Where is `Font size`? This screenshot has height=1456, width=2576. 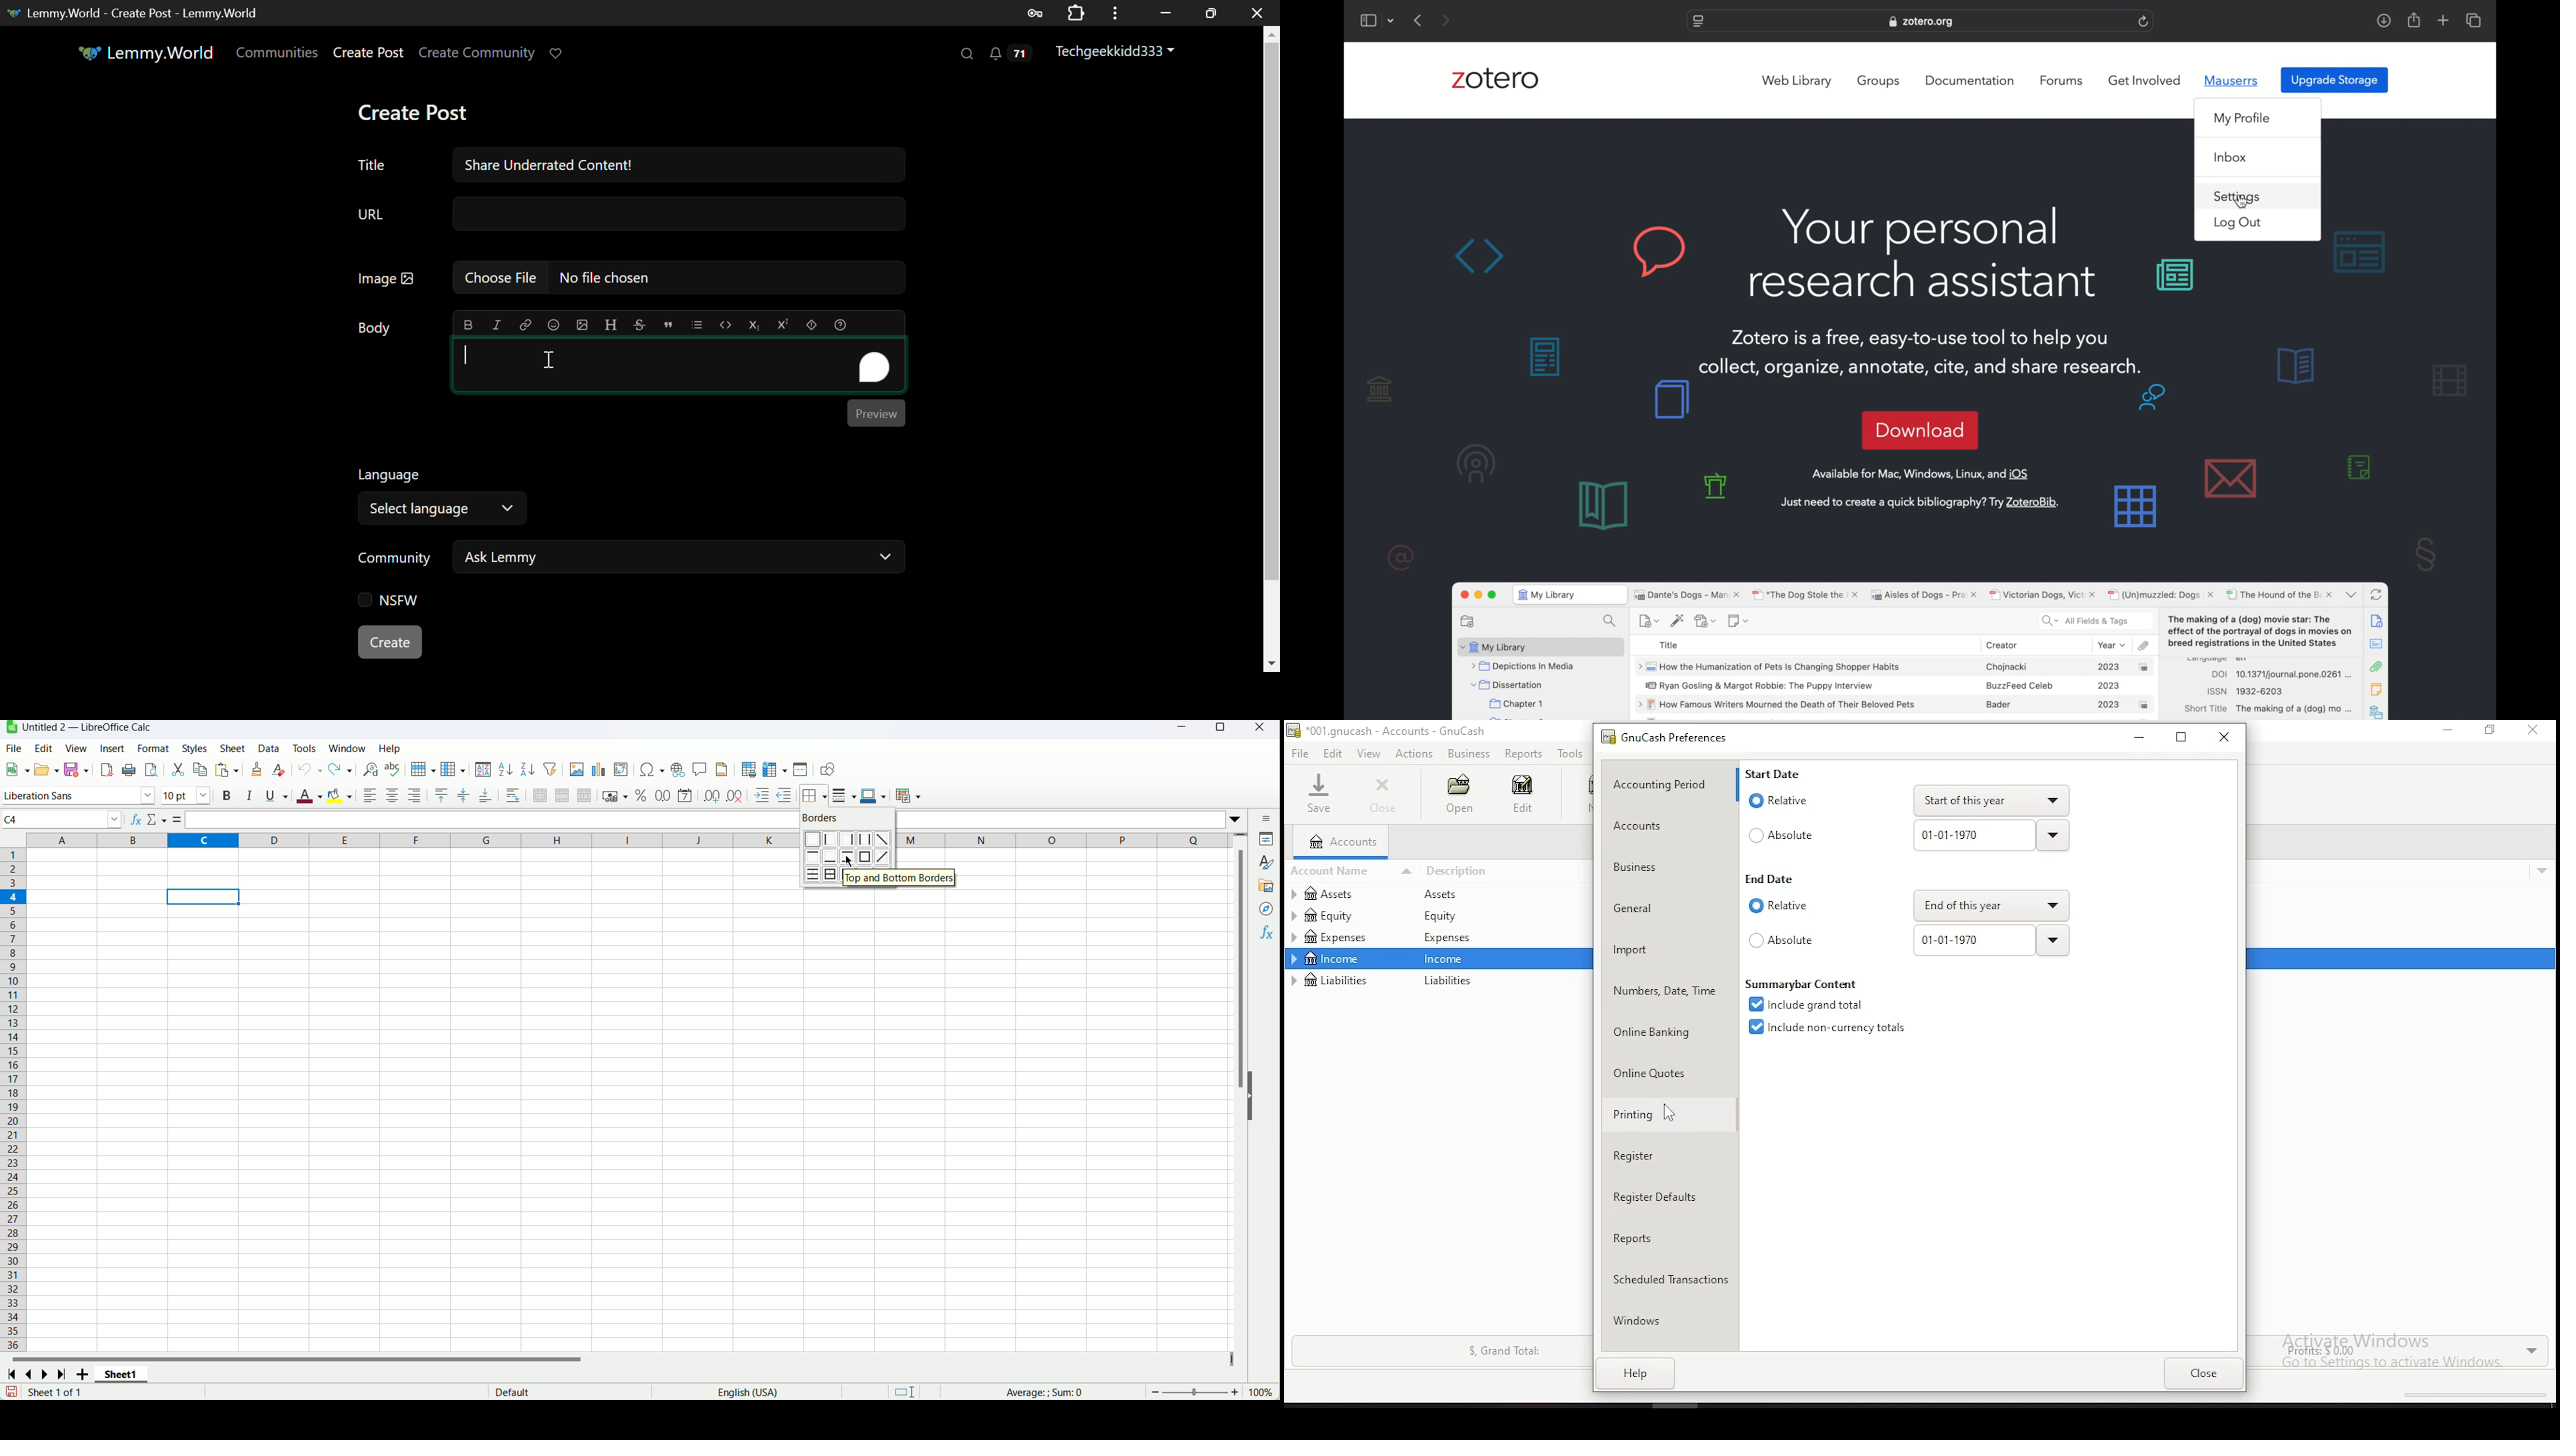 Font size is located at coordinates (187, 795).